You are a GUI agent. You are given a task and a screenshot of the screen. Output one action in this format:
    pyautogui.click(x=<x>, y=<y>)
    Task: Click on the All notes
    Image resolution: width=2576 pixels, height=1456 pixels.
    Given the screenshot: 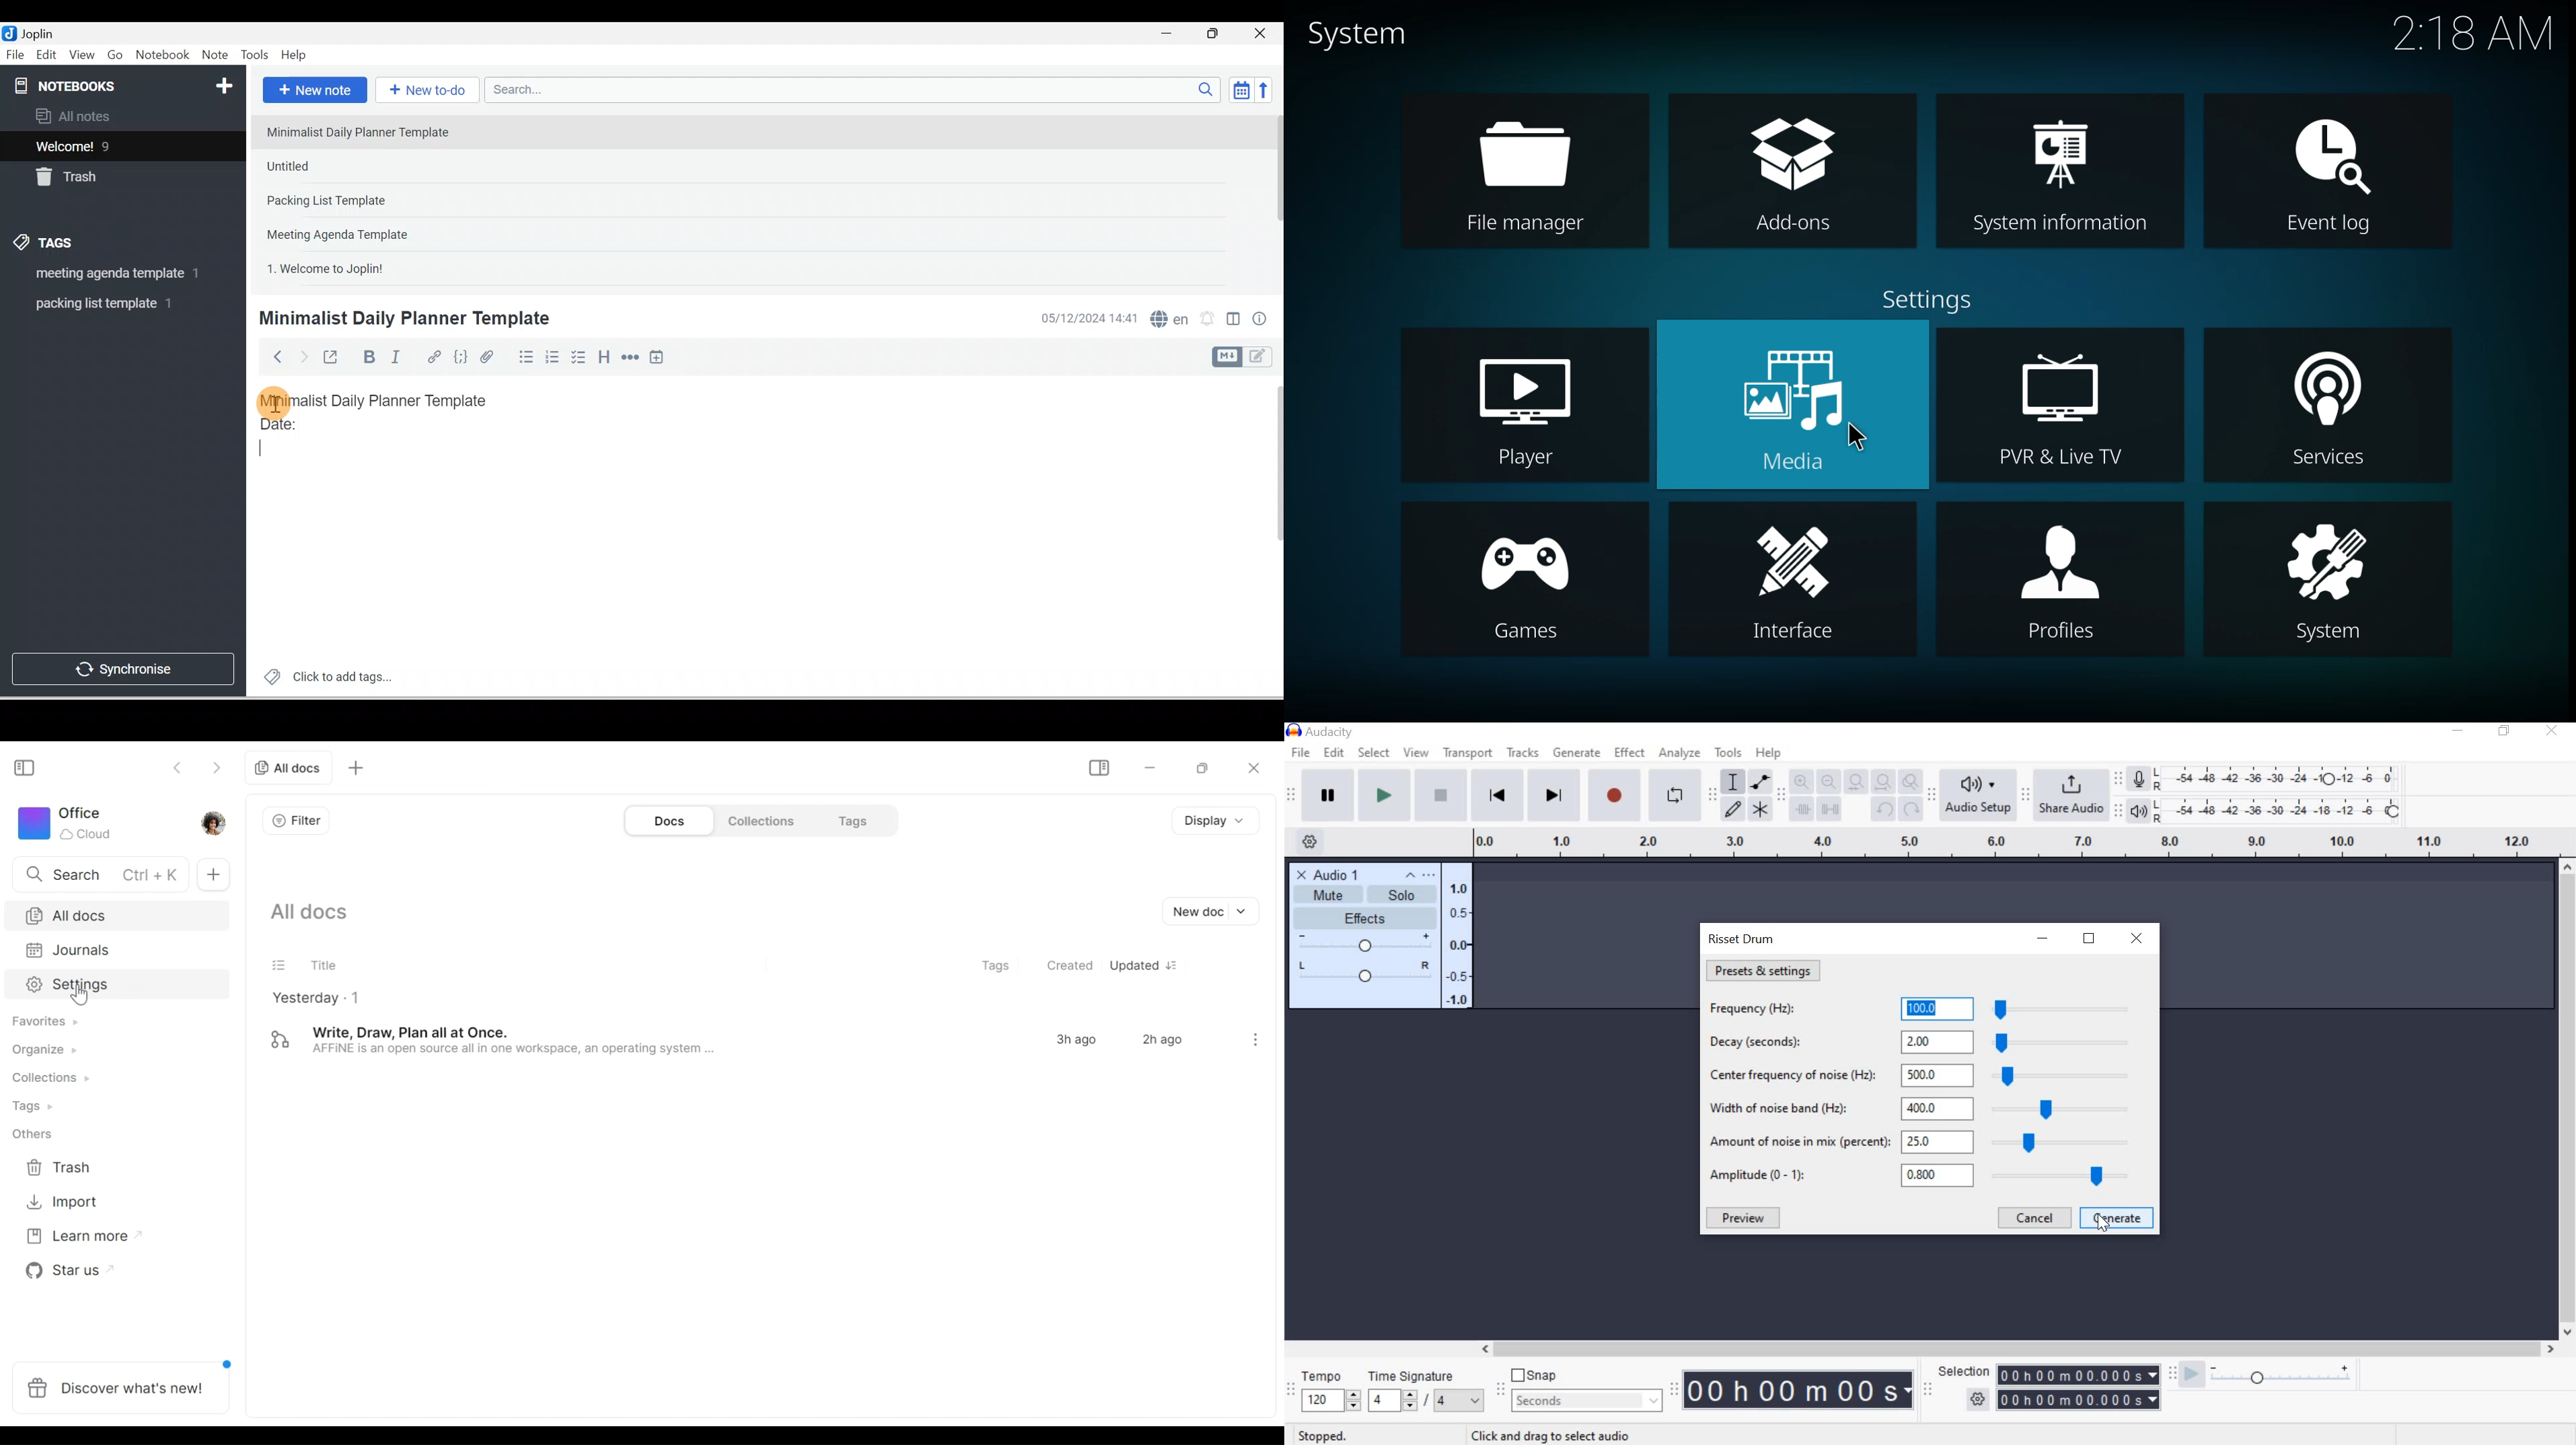 What is the action you would take?
    pyautogui.click(x=121, y=116)
    